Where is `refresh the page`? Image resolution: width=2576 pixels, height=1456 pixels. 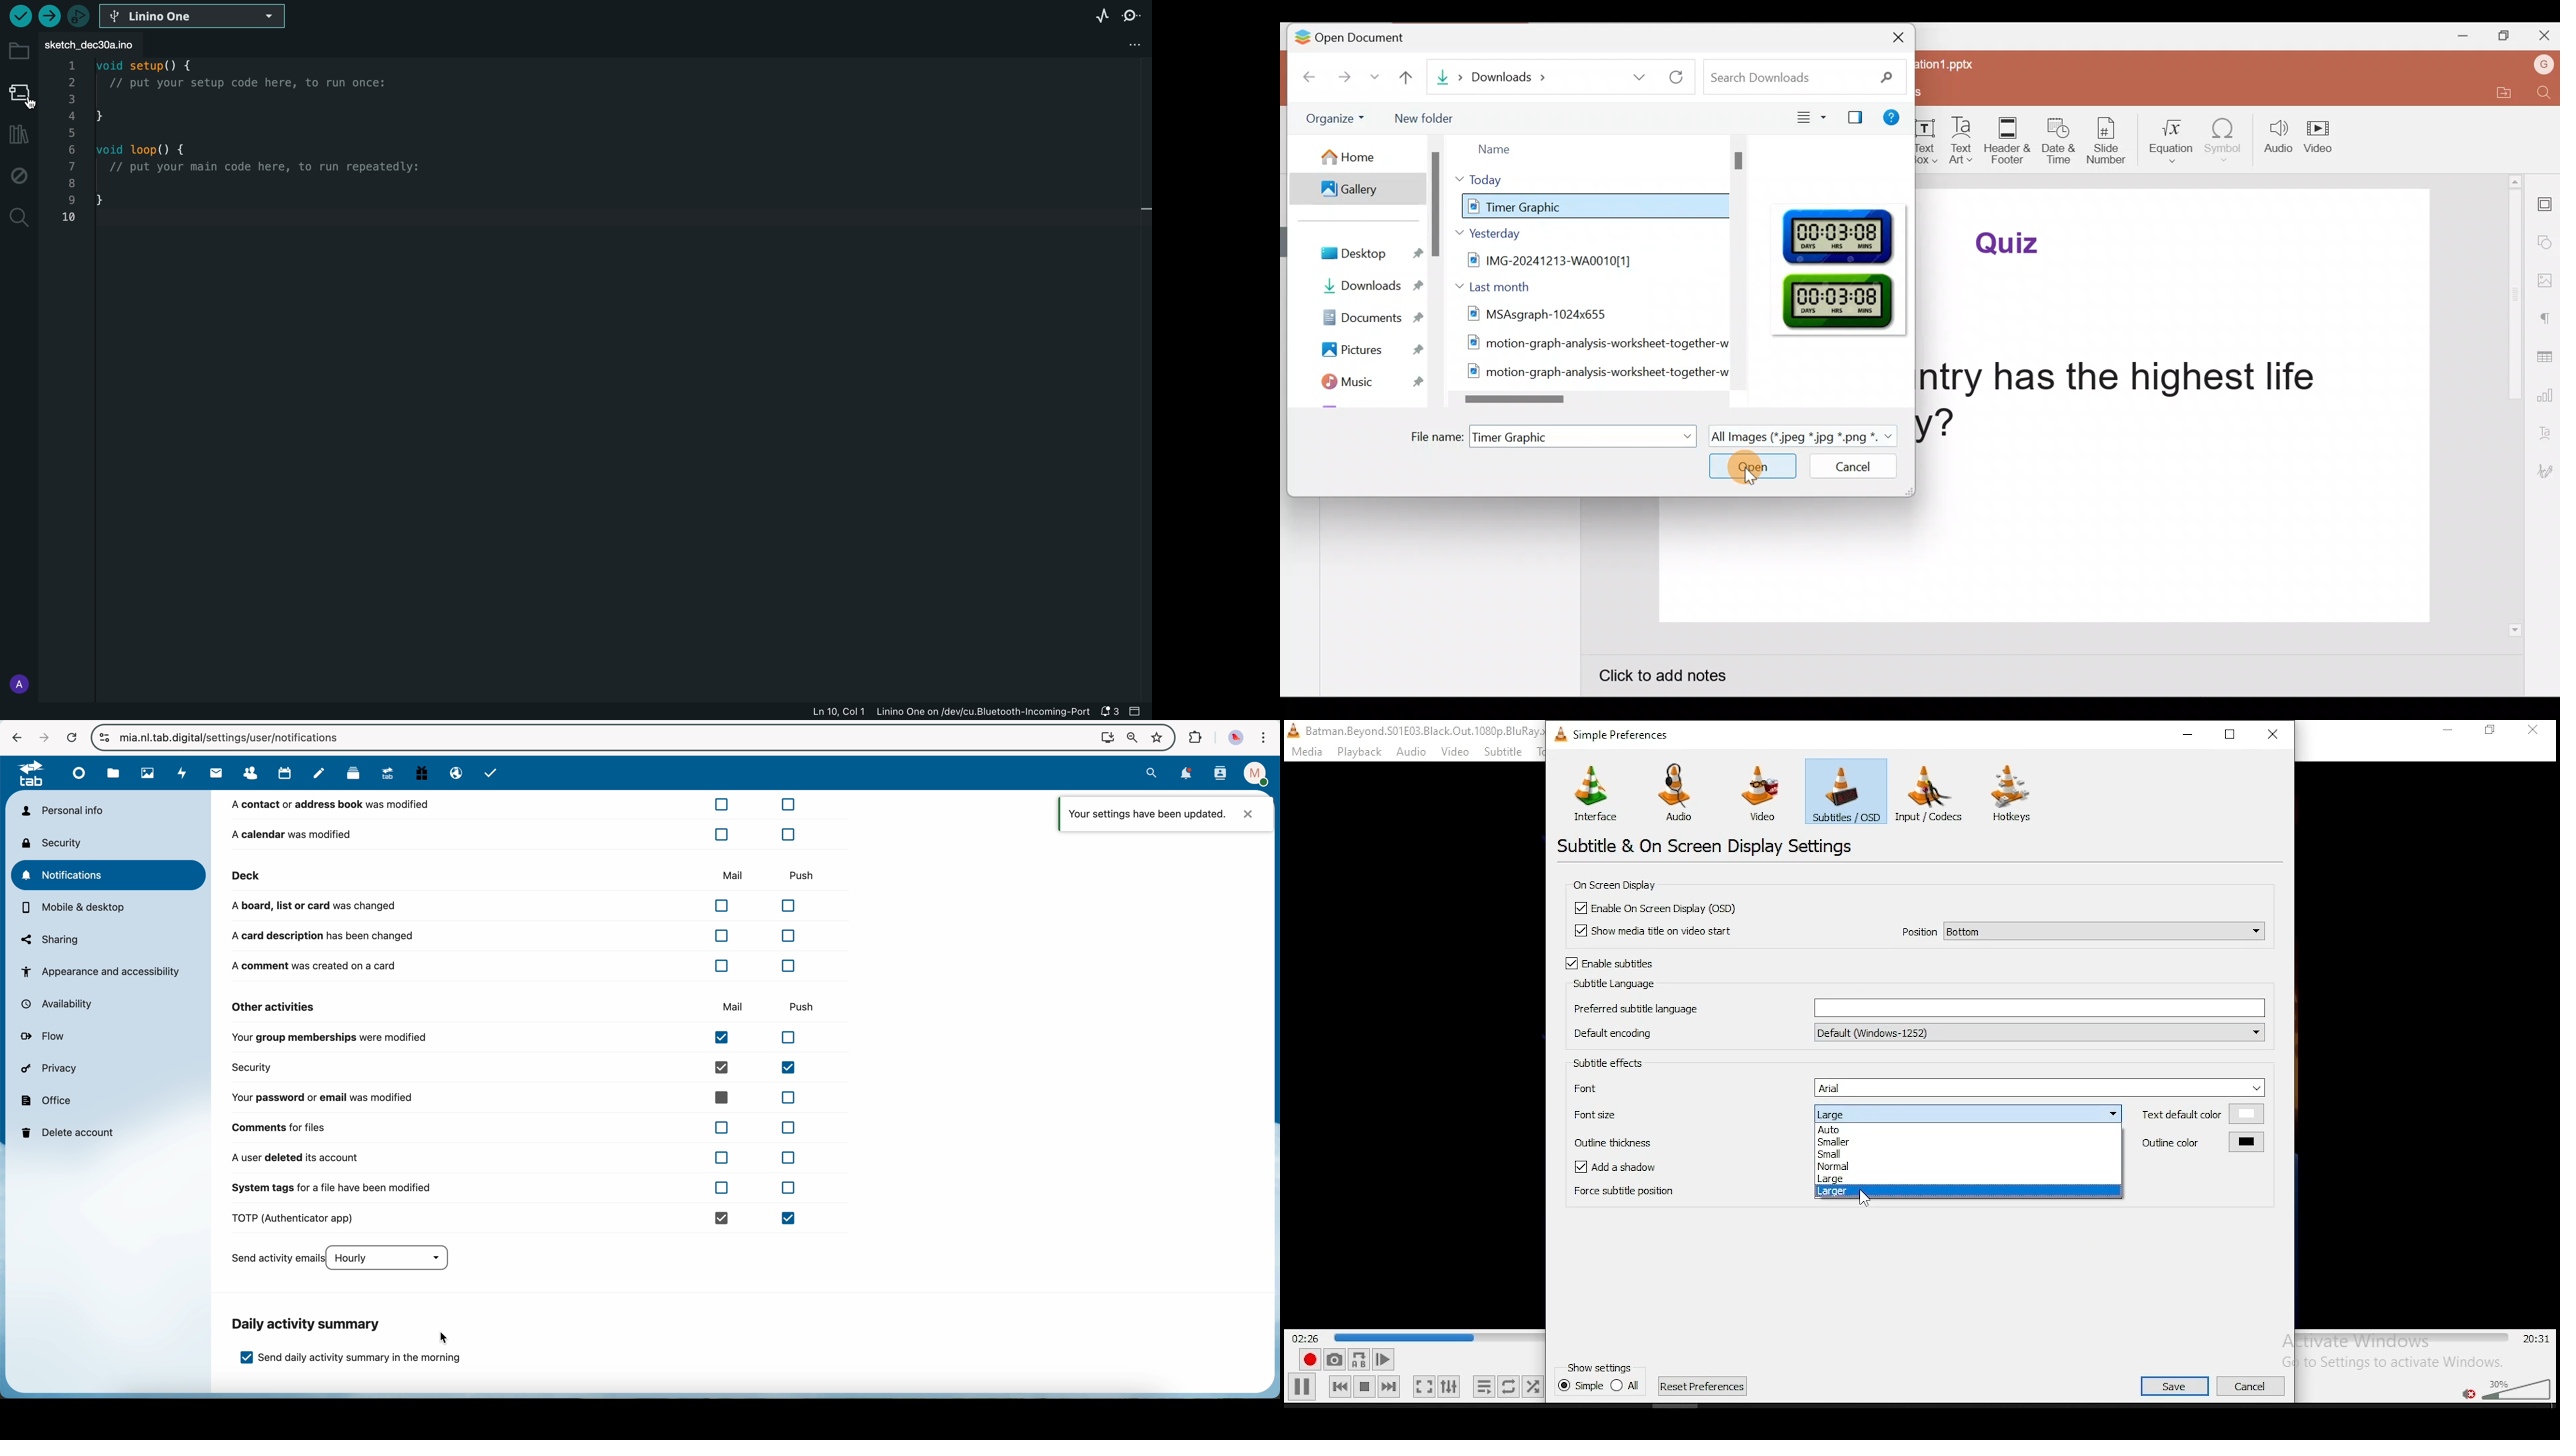
refresh the page is located at coordinates (71, 737).